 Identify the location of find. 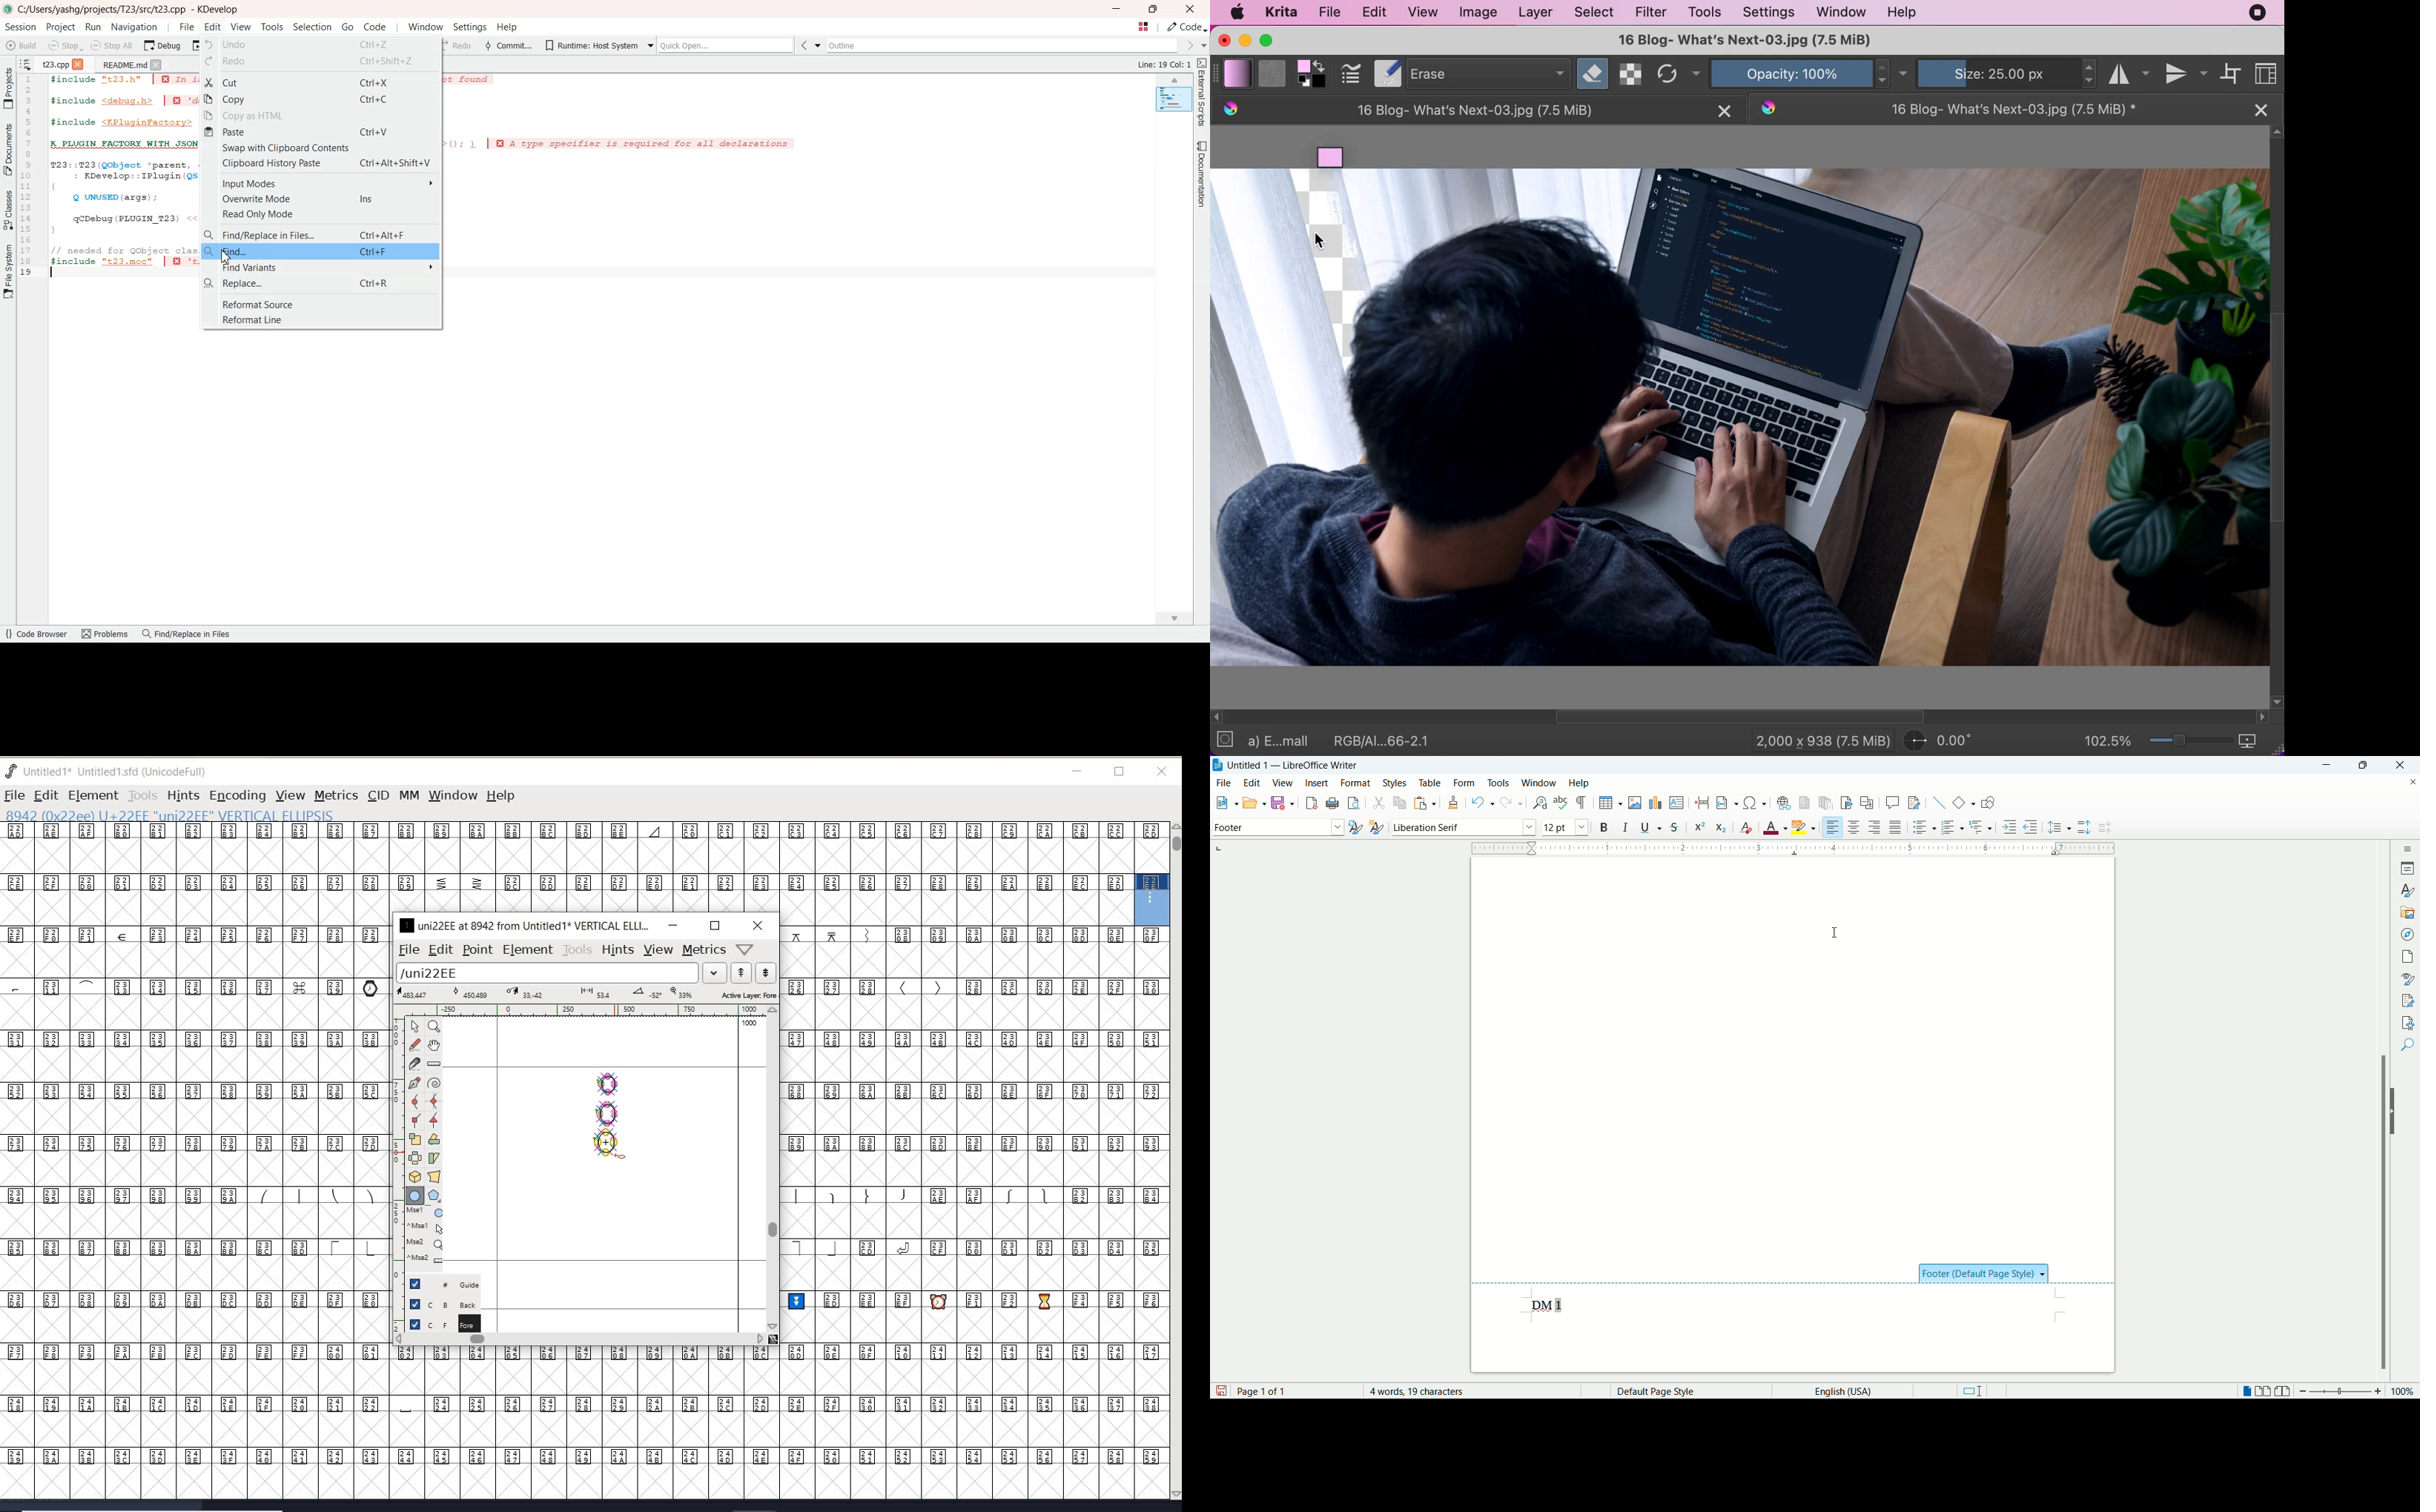
(2409, 1044).